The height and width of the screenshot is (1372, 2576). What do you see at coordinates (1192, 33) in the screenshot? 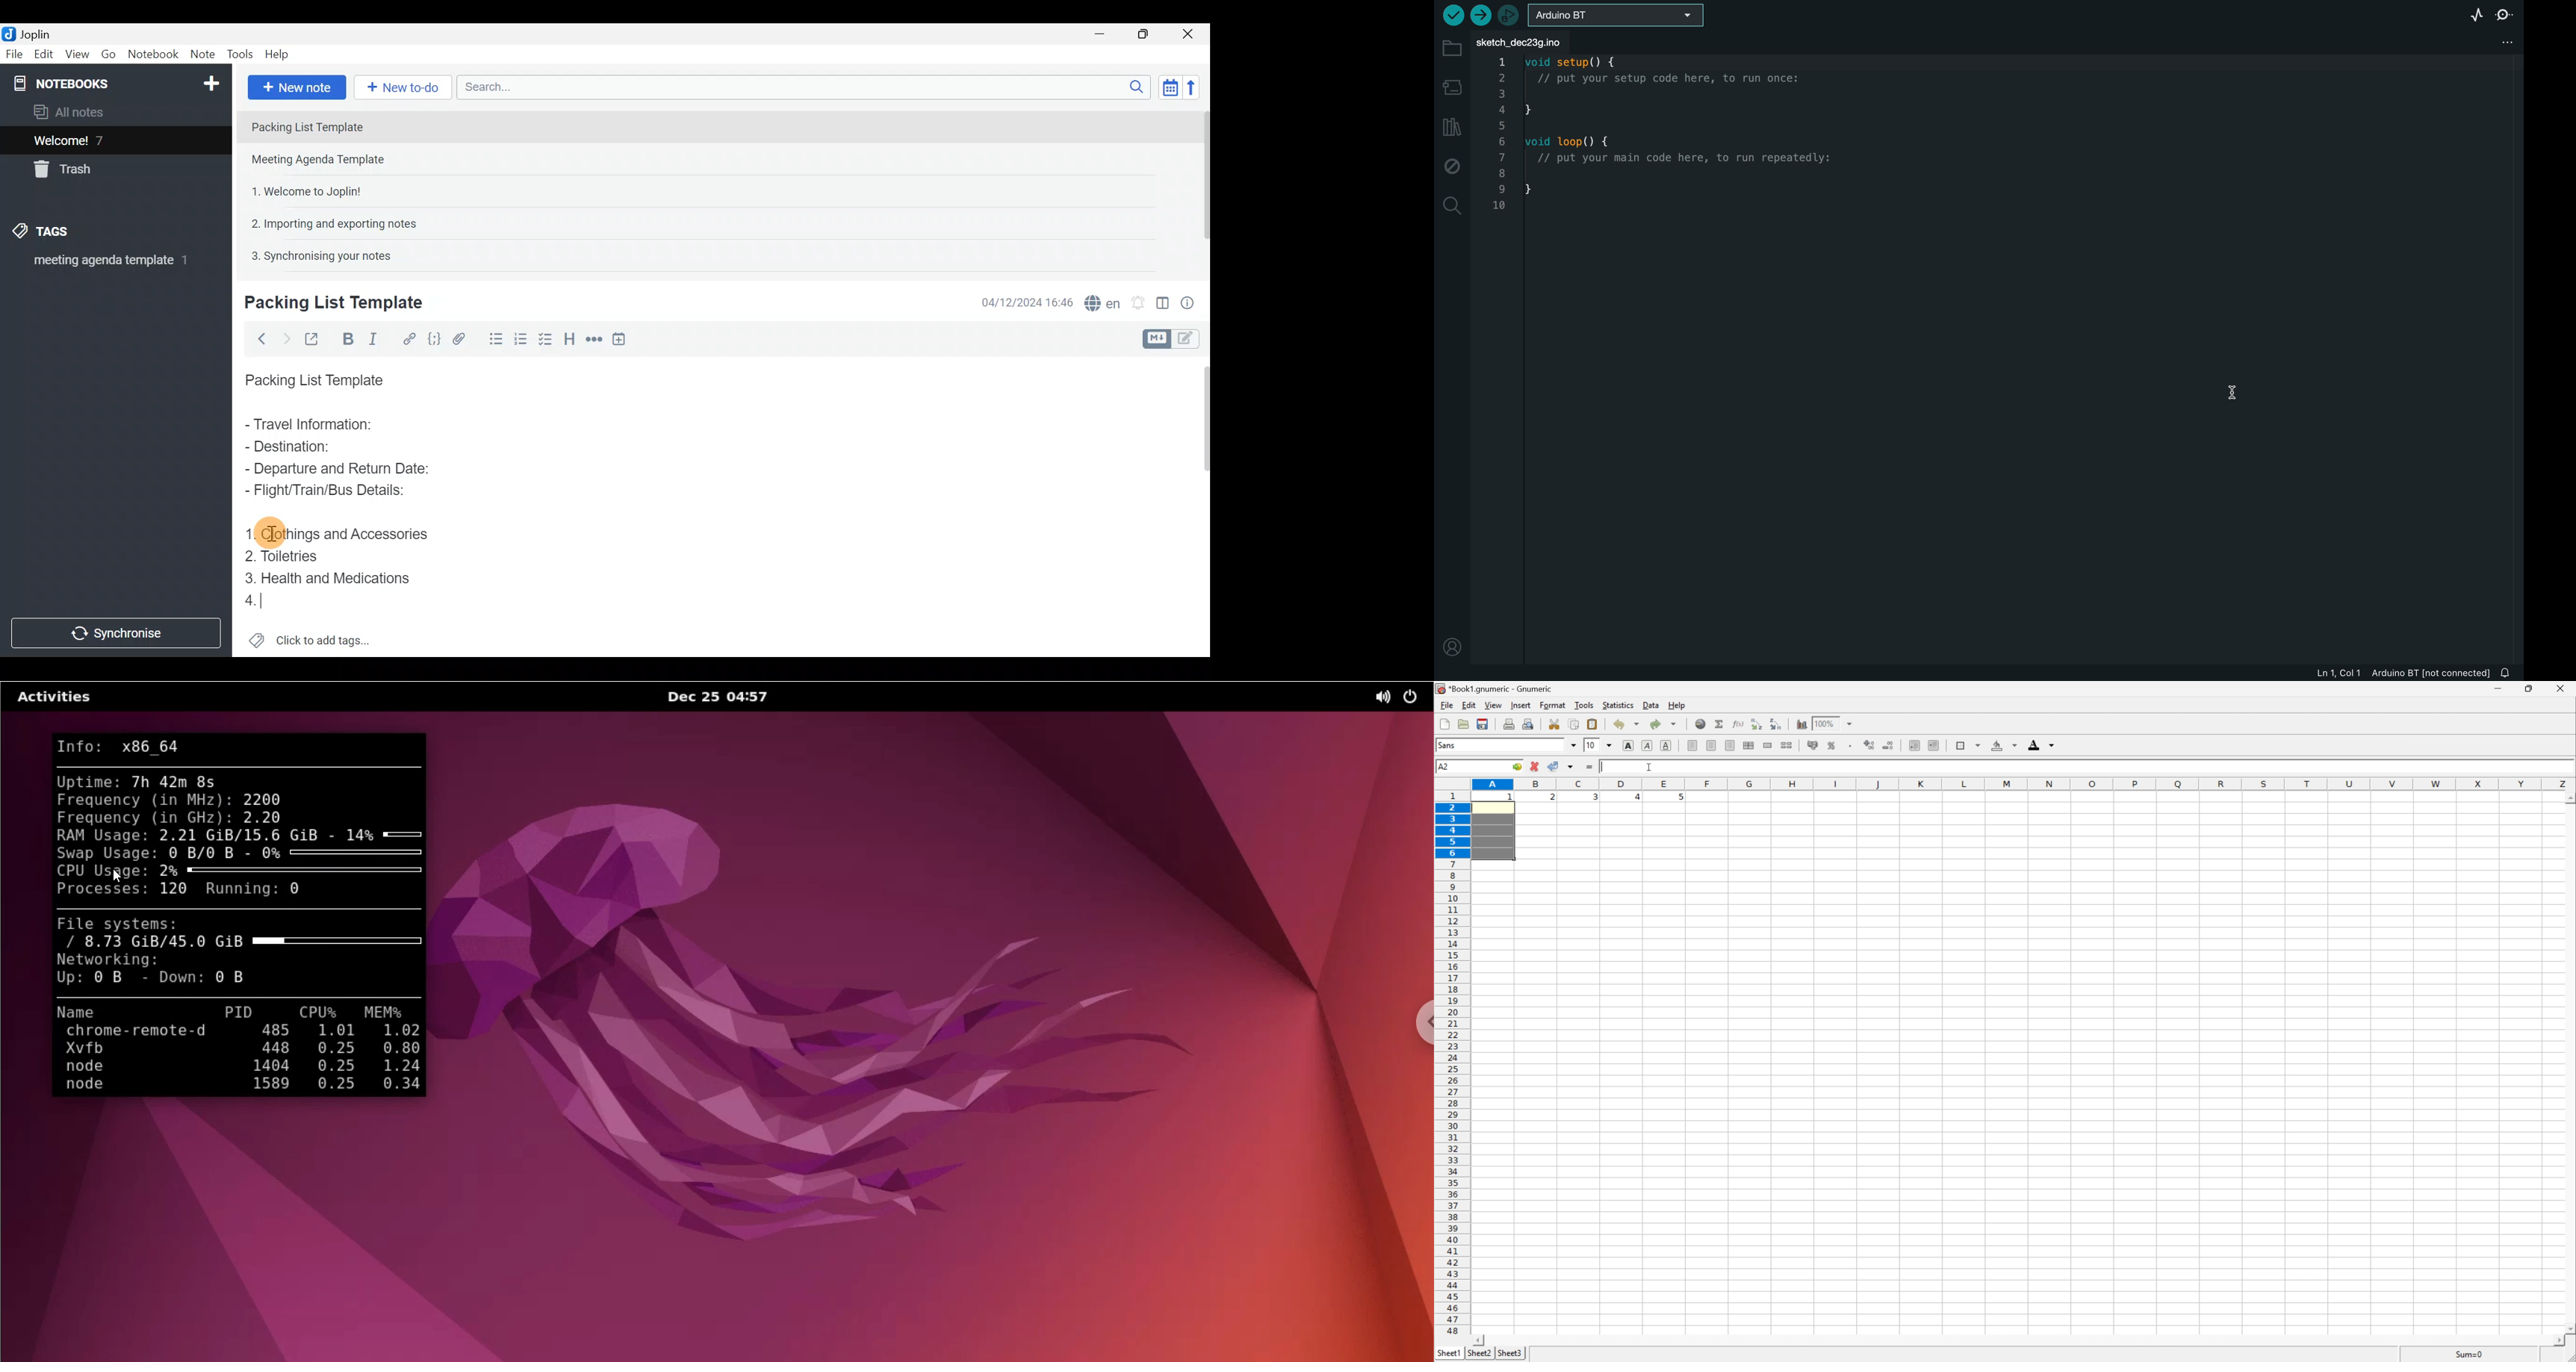
I see `Close` at bounding box center [1192, 33].